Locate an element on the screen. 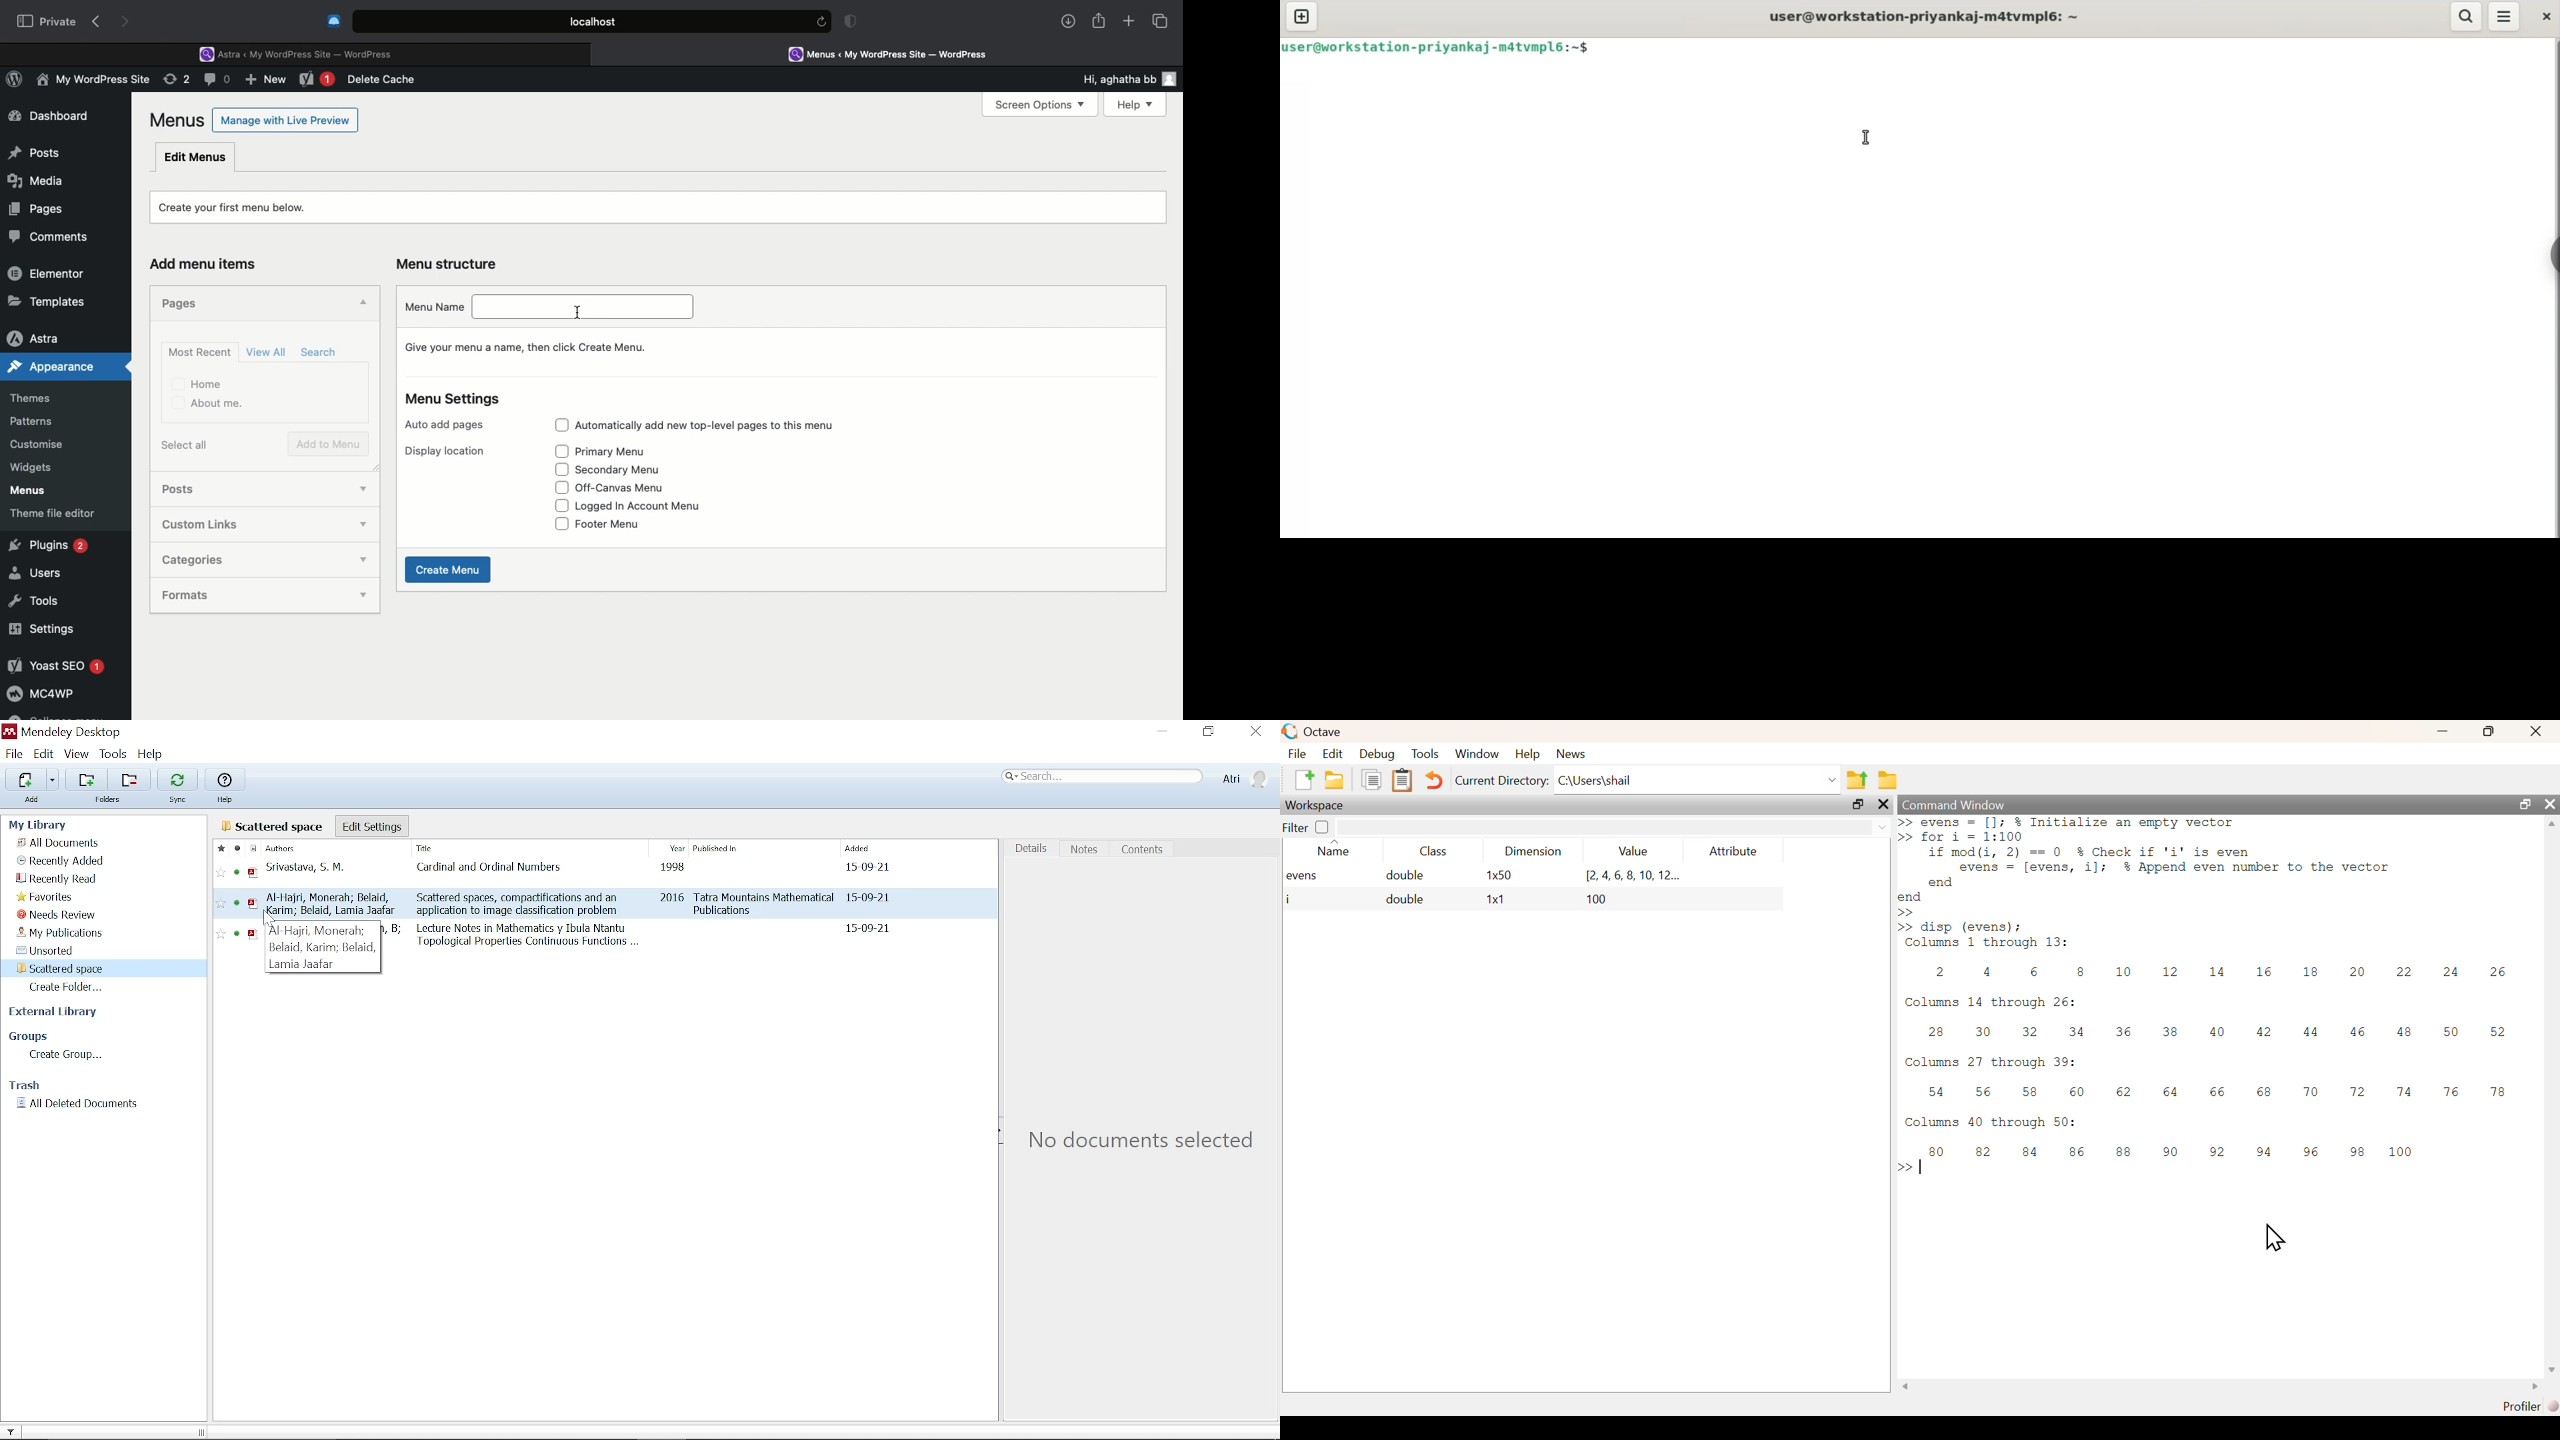 The width and height of the screenshot is (2576, 1456). date is located at coordinates (868, 899).